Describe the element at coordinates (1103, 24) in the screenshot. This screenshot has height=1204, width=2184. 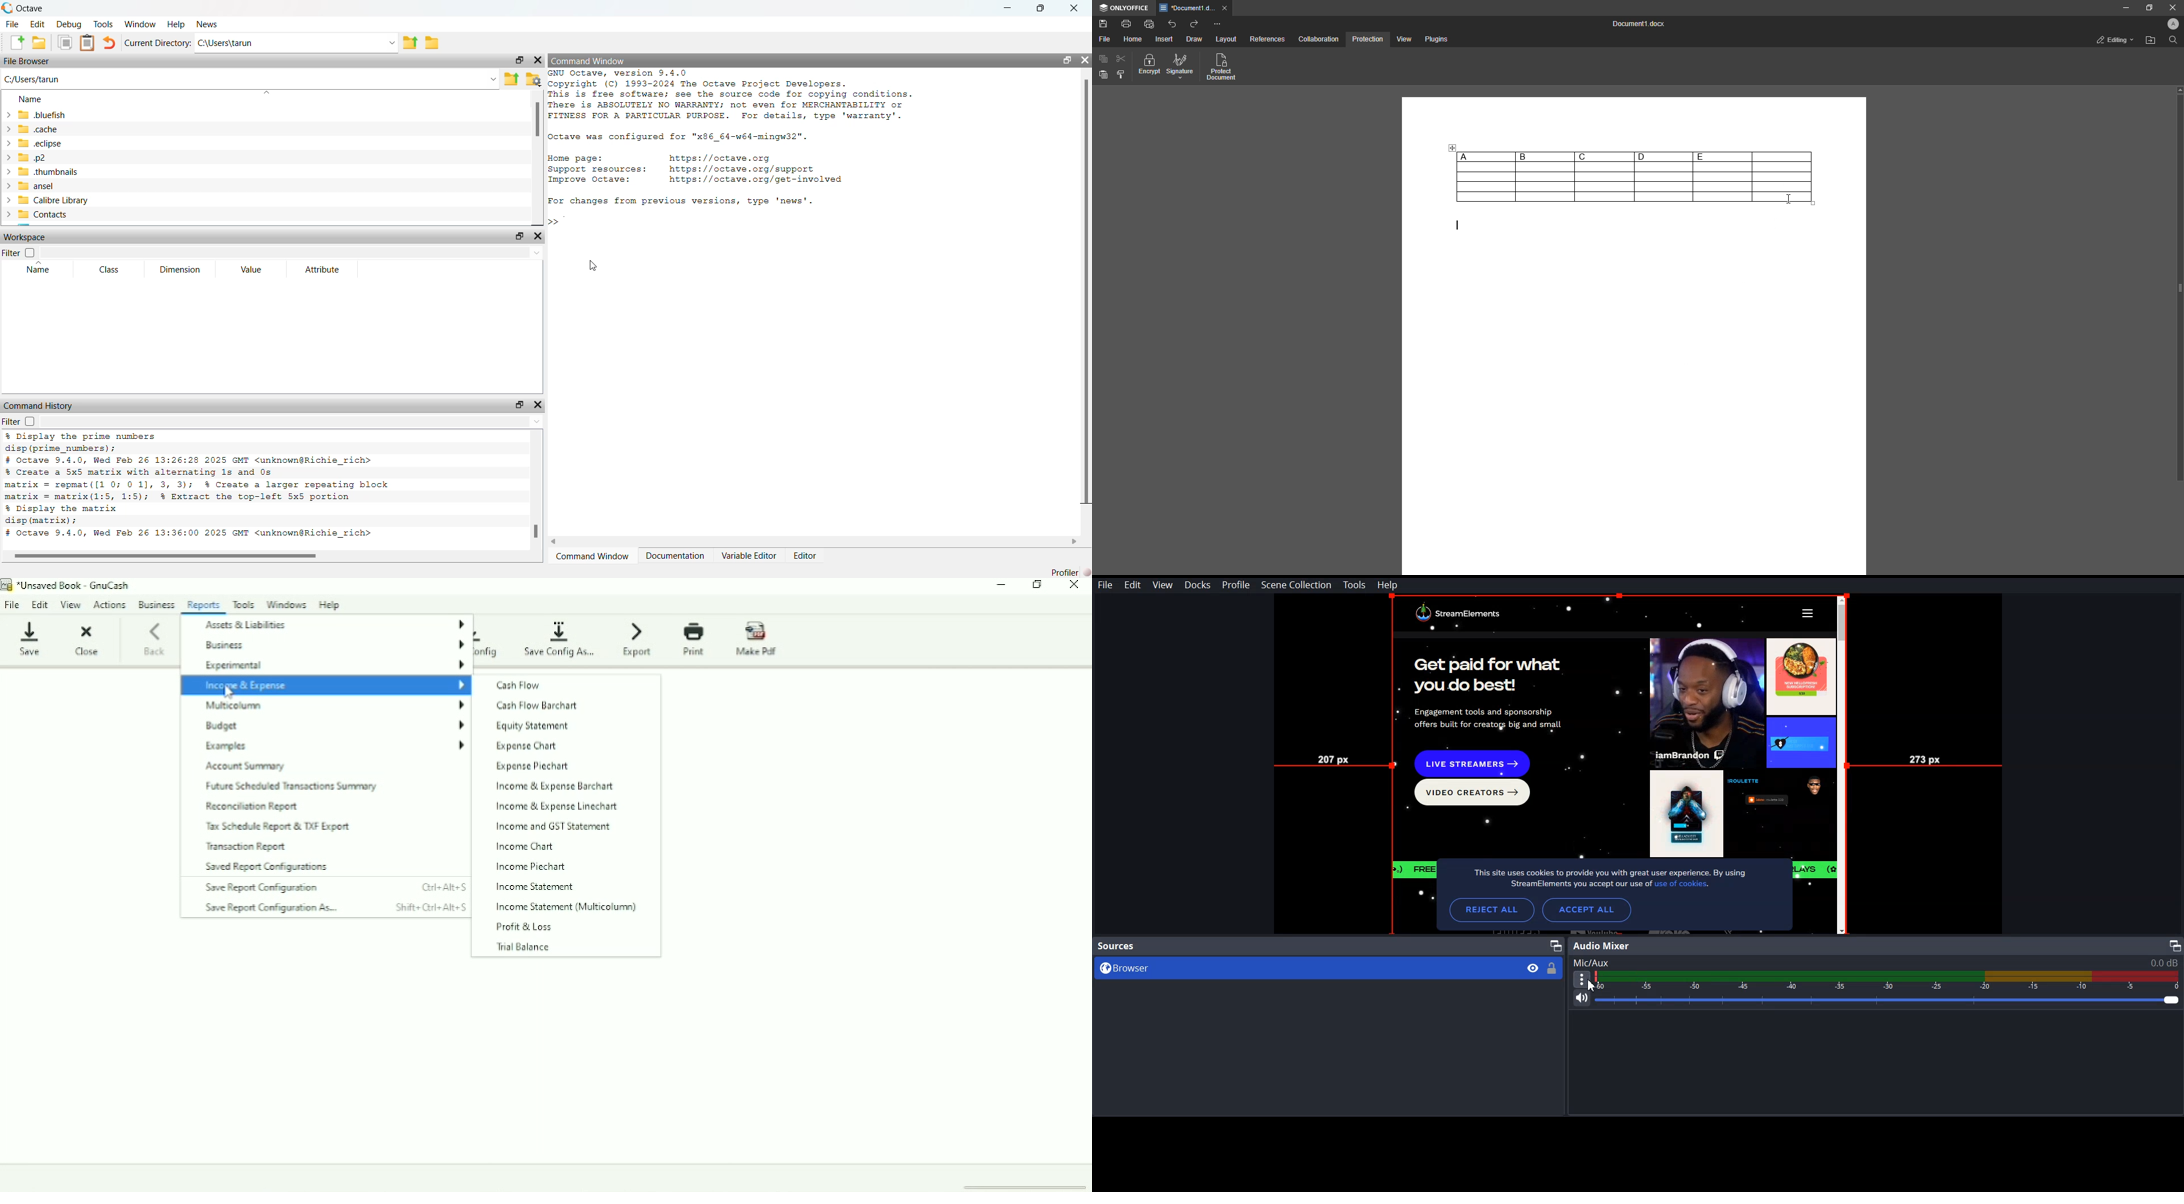
I see `Save` at that location.